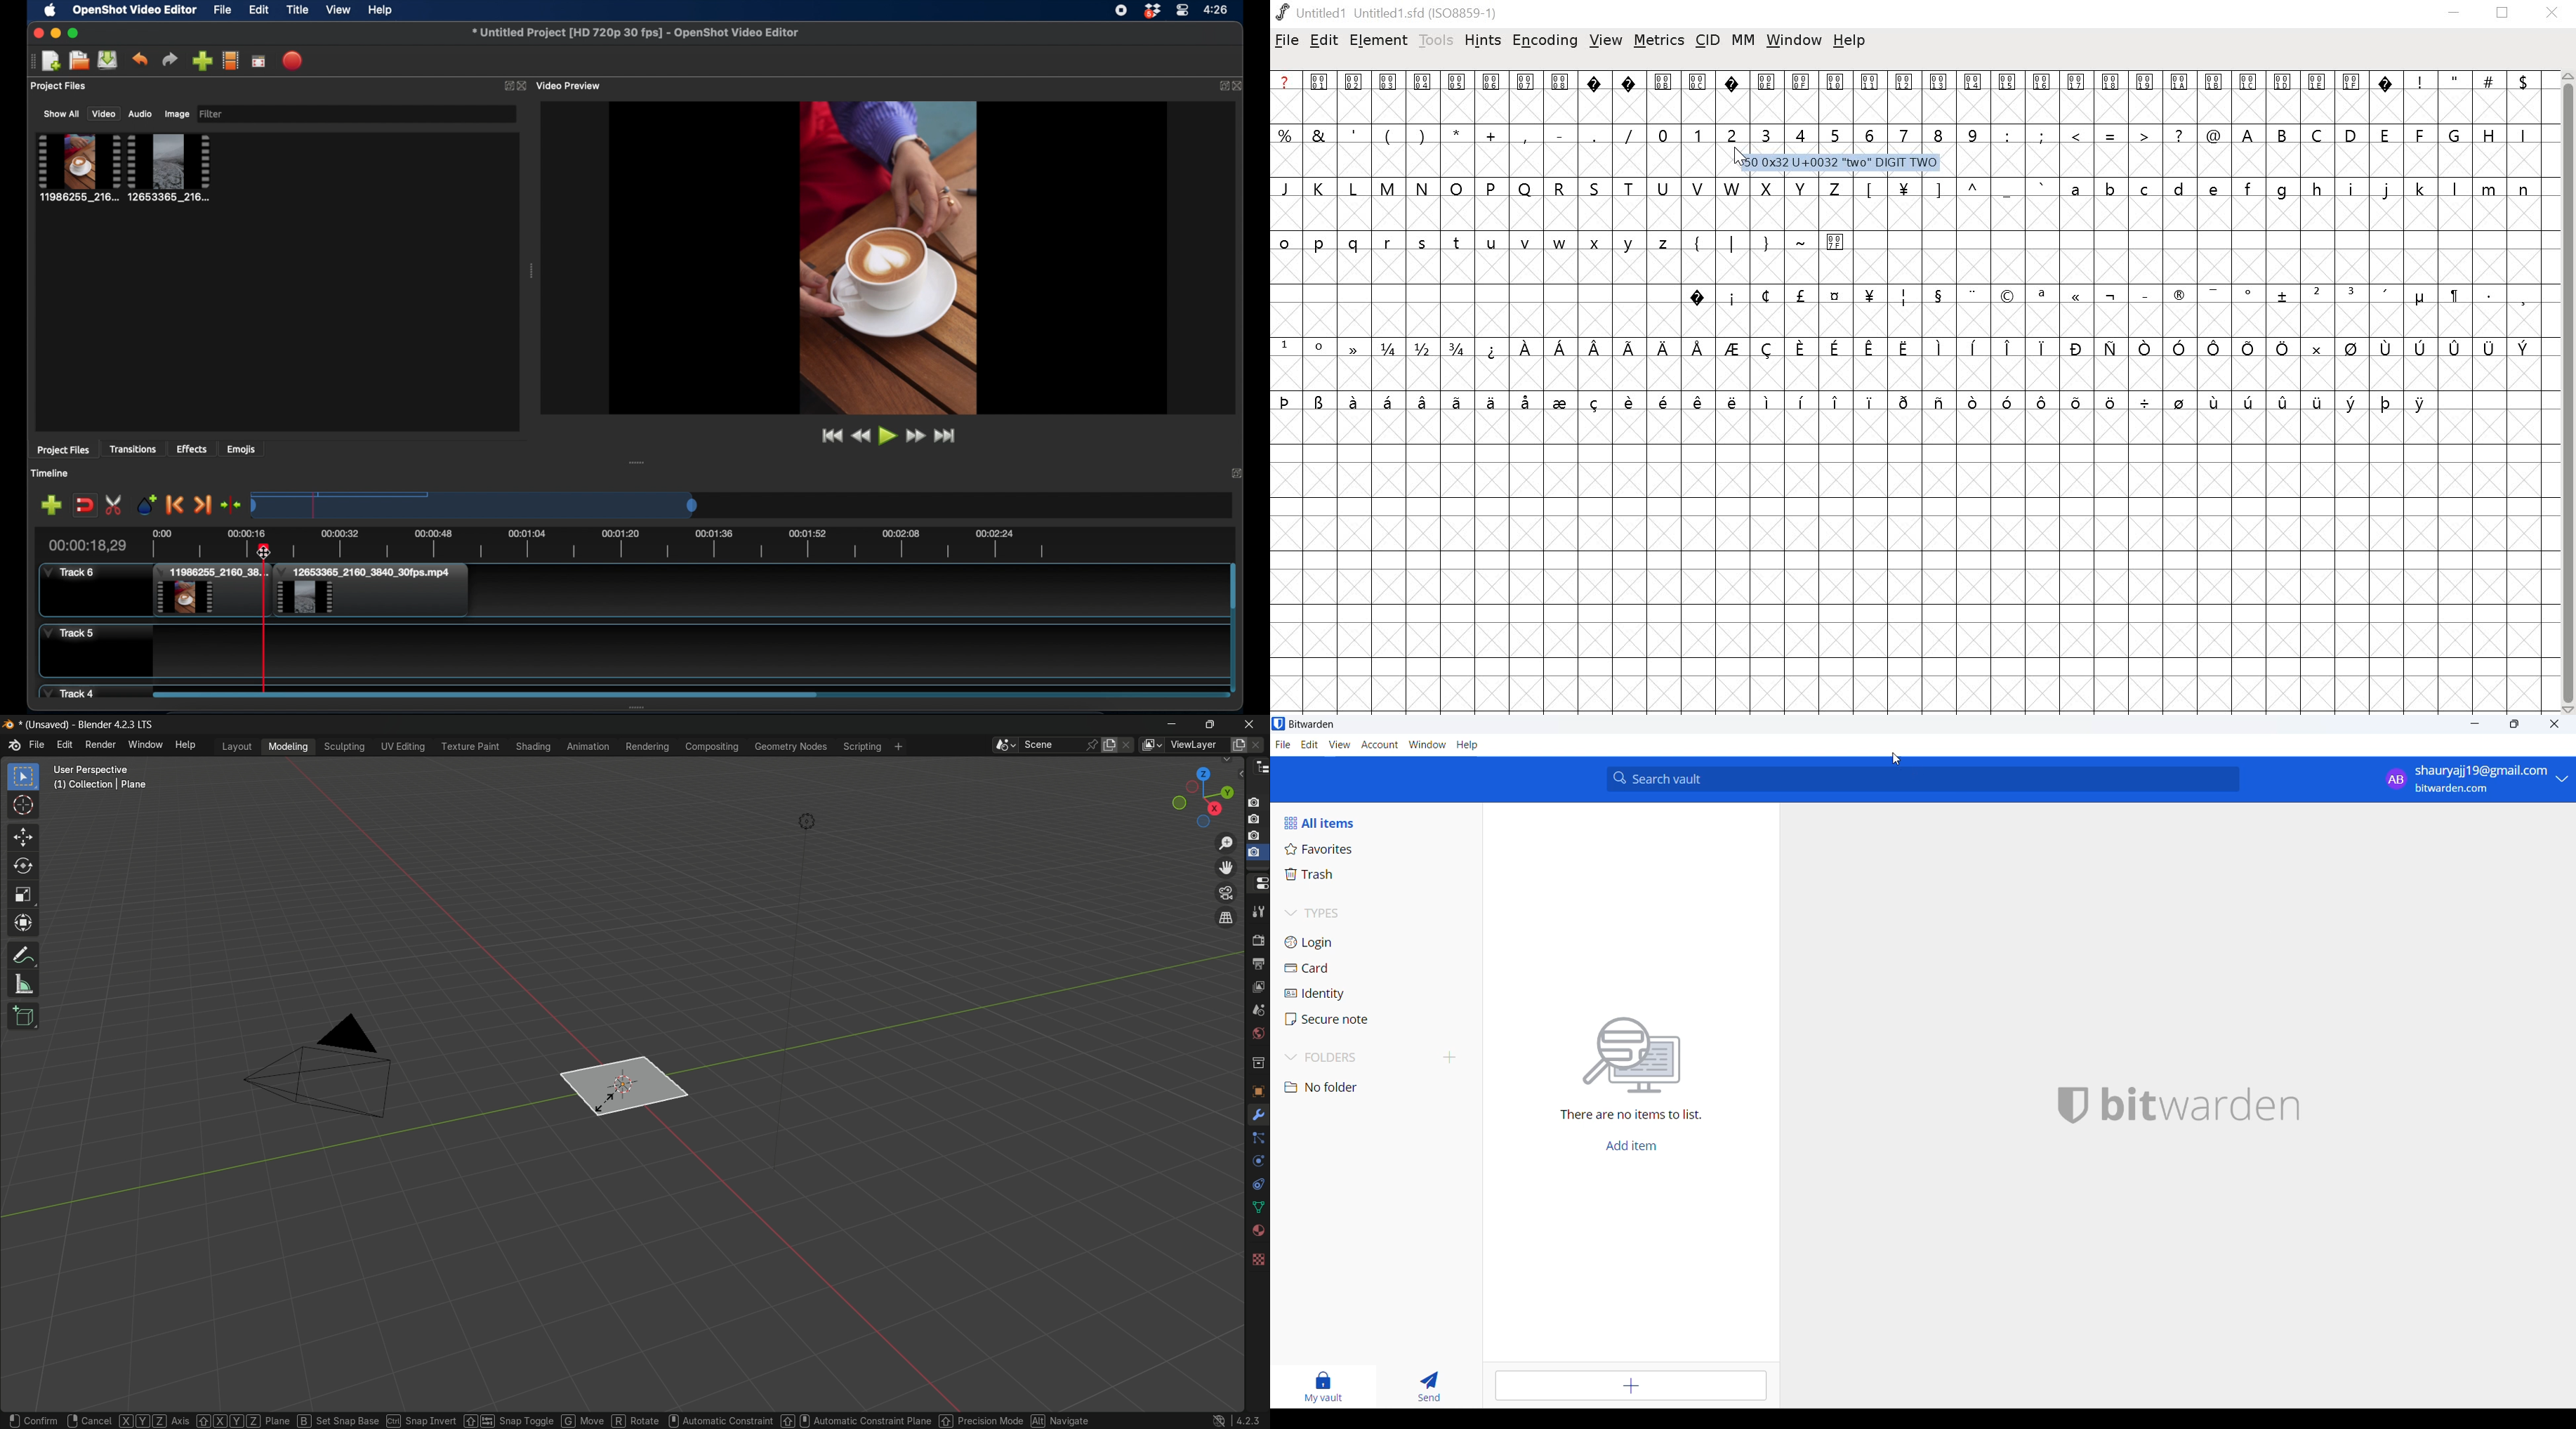 The width and height of the screenshot is (2576, 1456). Describe the element at coordinates (1392, 13) in the screenshot. I see `Untitled1 Untitled 1.sfd (IS08859-1)` at that location.